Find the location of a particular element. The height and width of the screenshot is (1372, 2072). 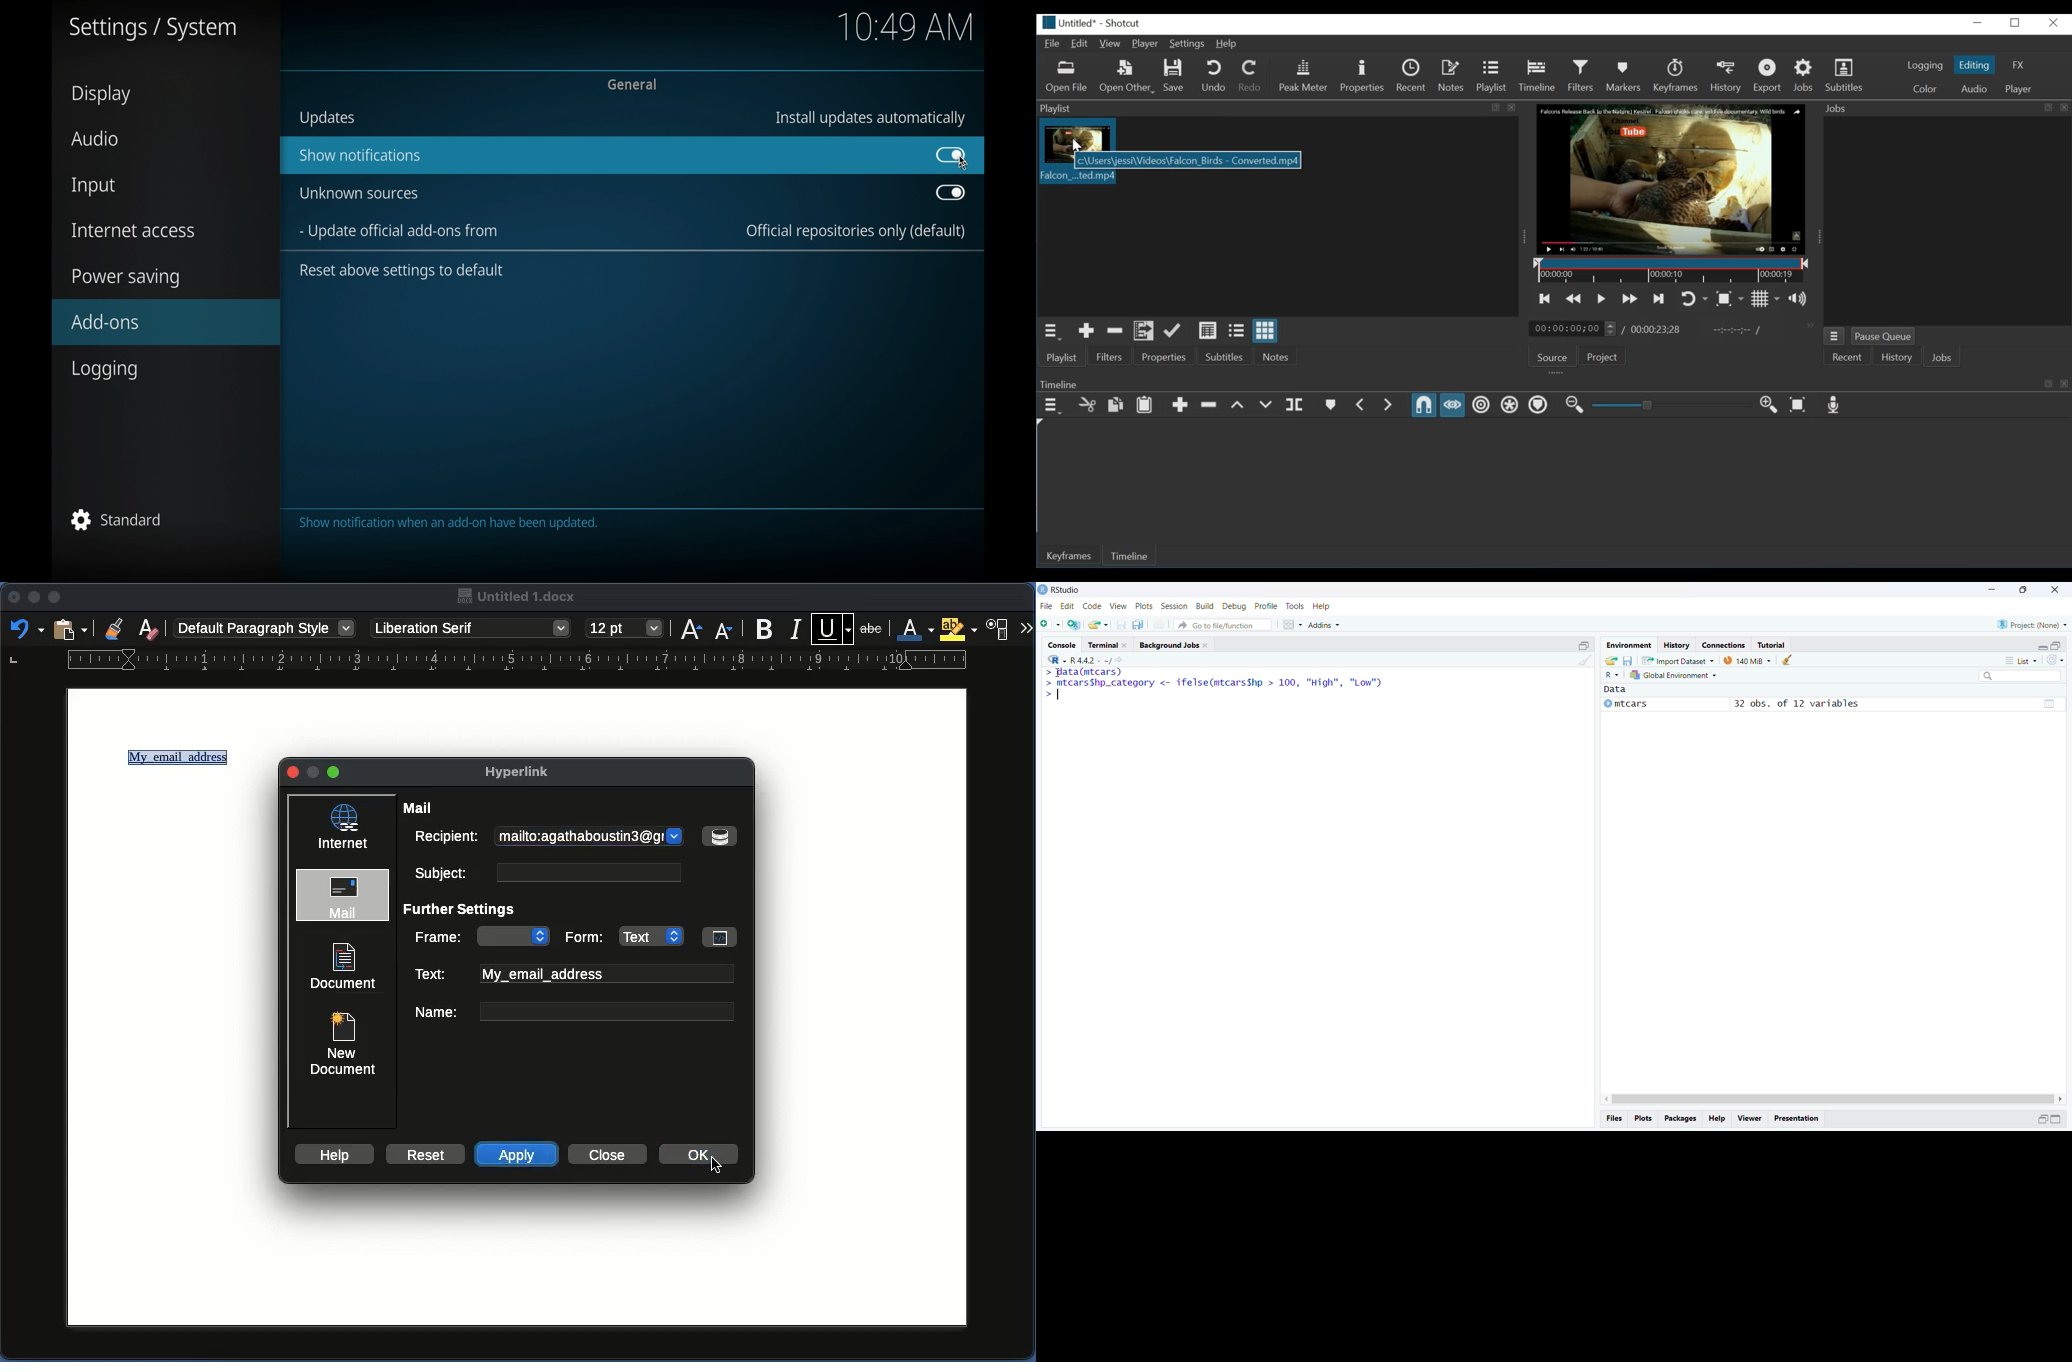

Go to file/function is located at coordinates (1224, 624).